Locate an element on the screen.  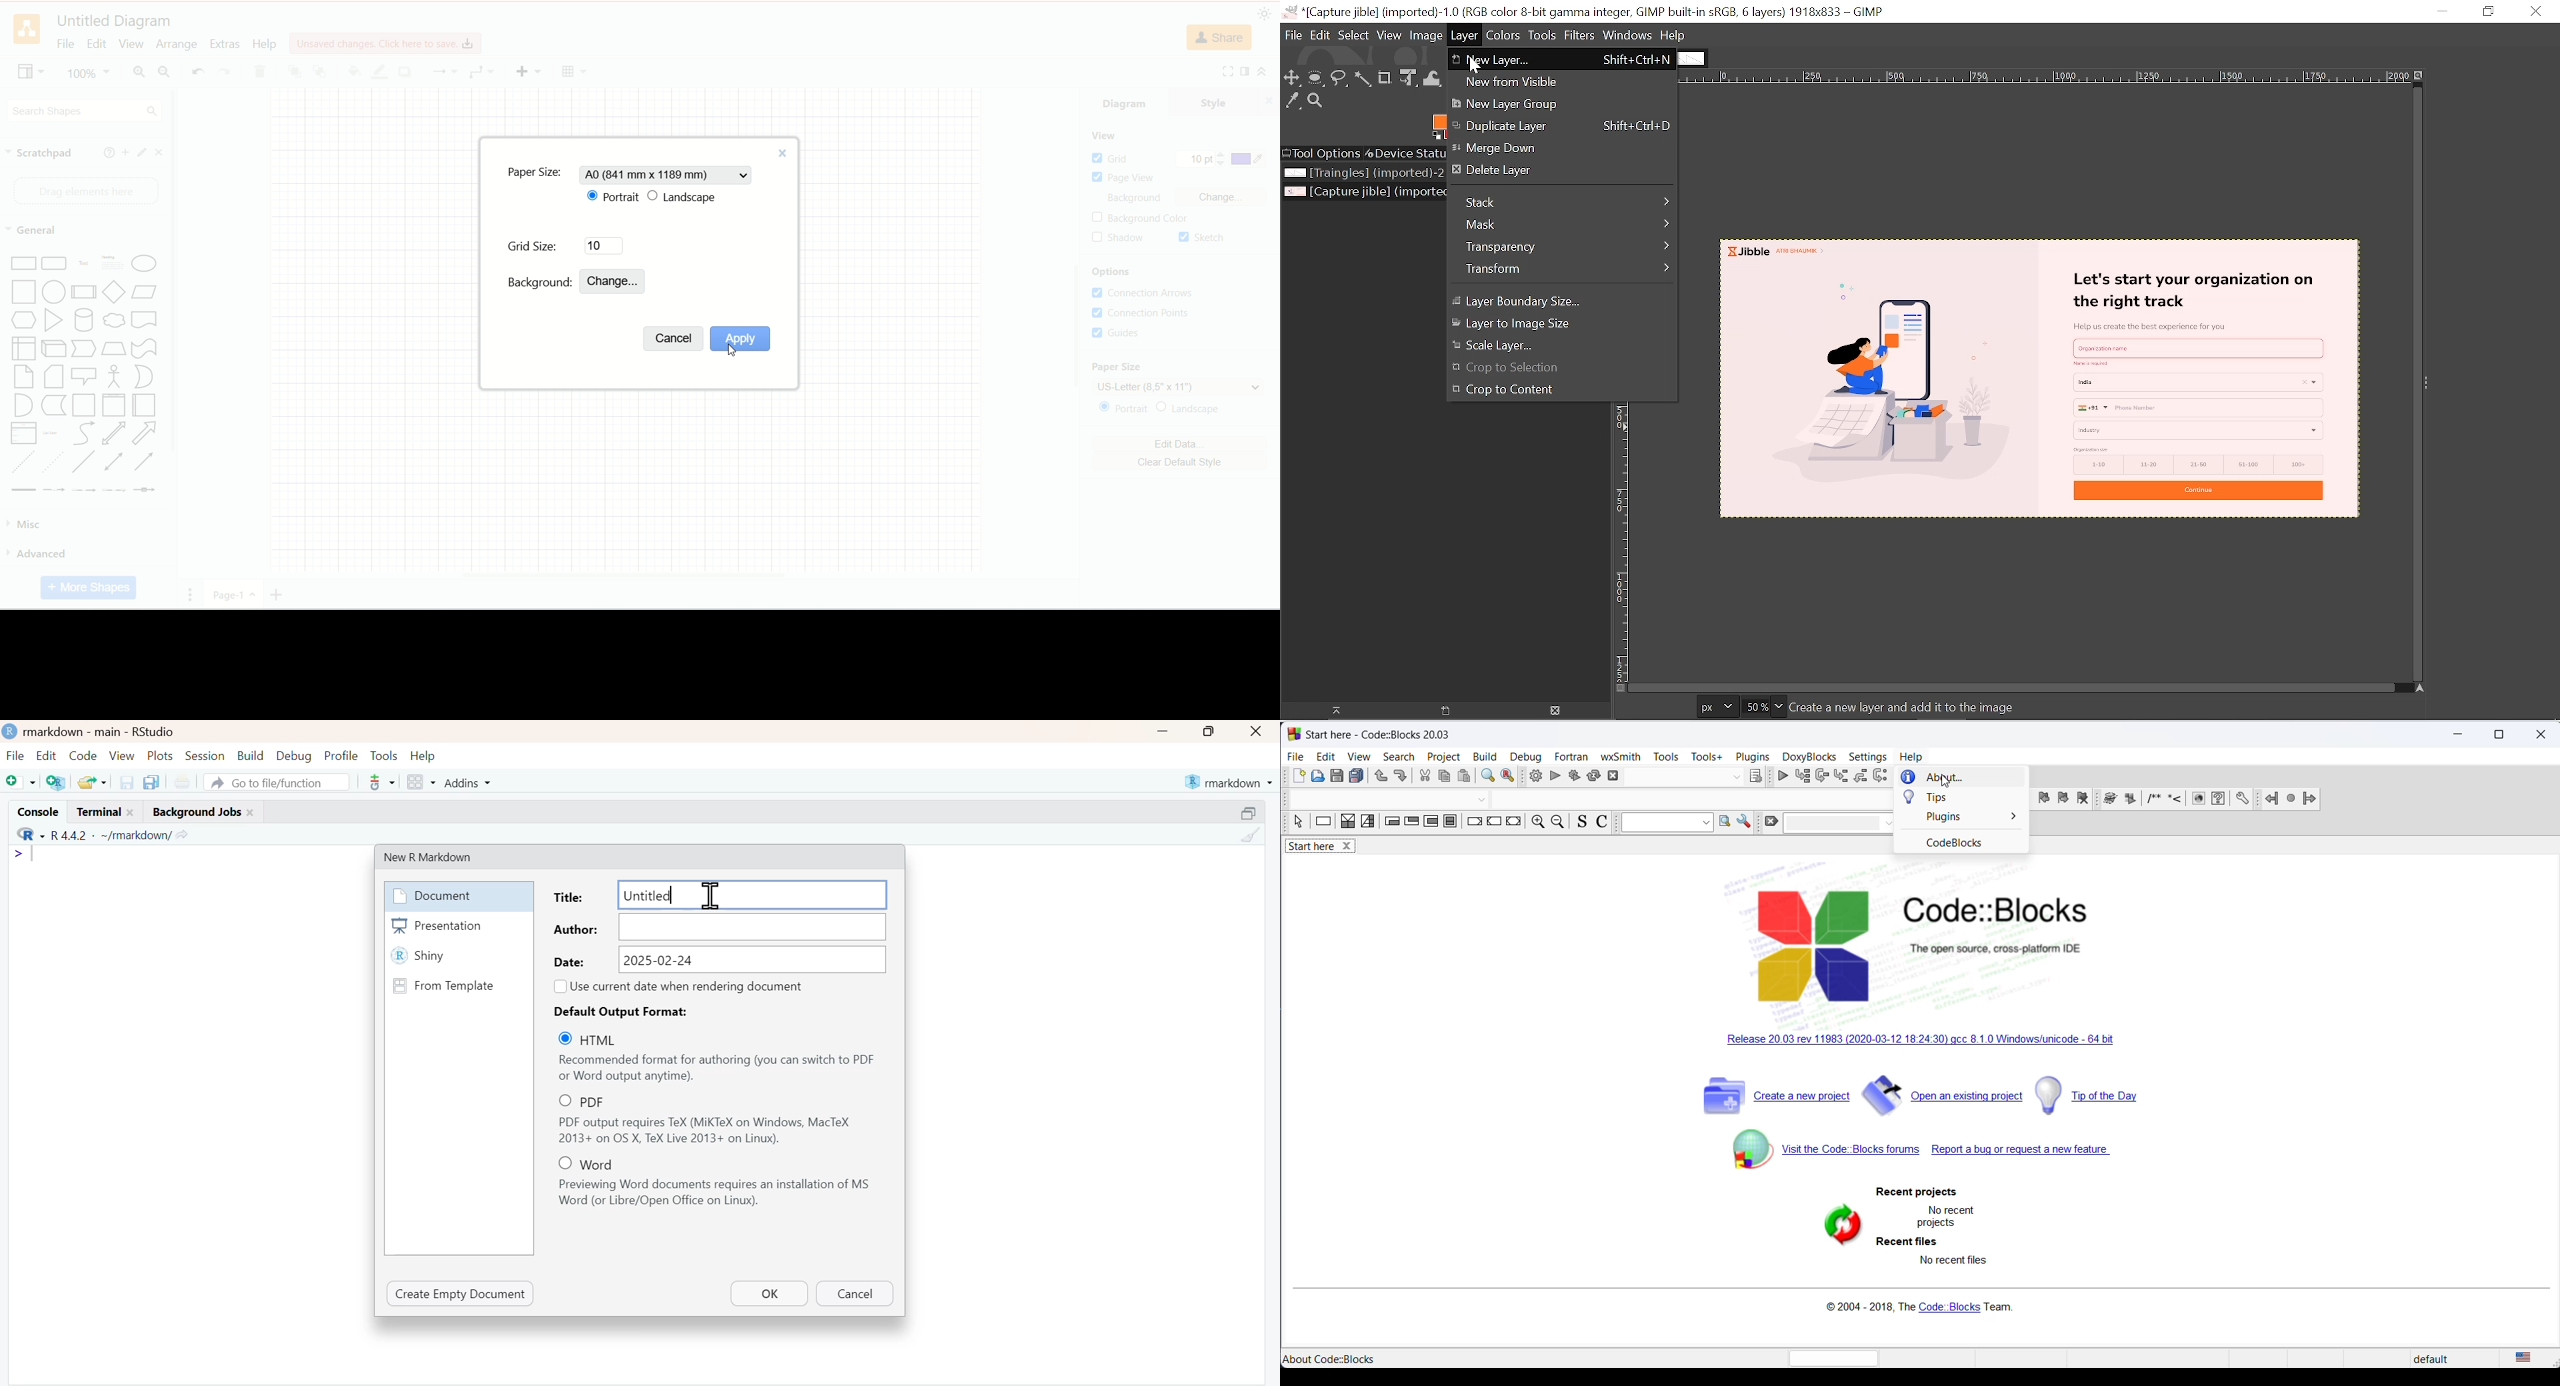
windows is located at coordinates (1627, 35).